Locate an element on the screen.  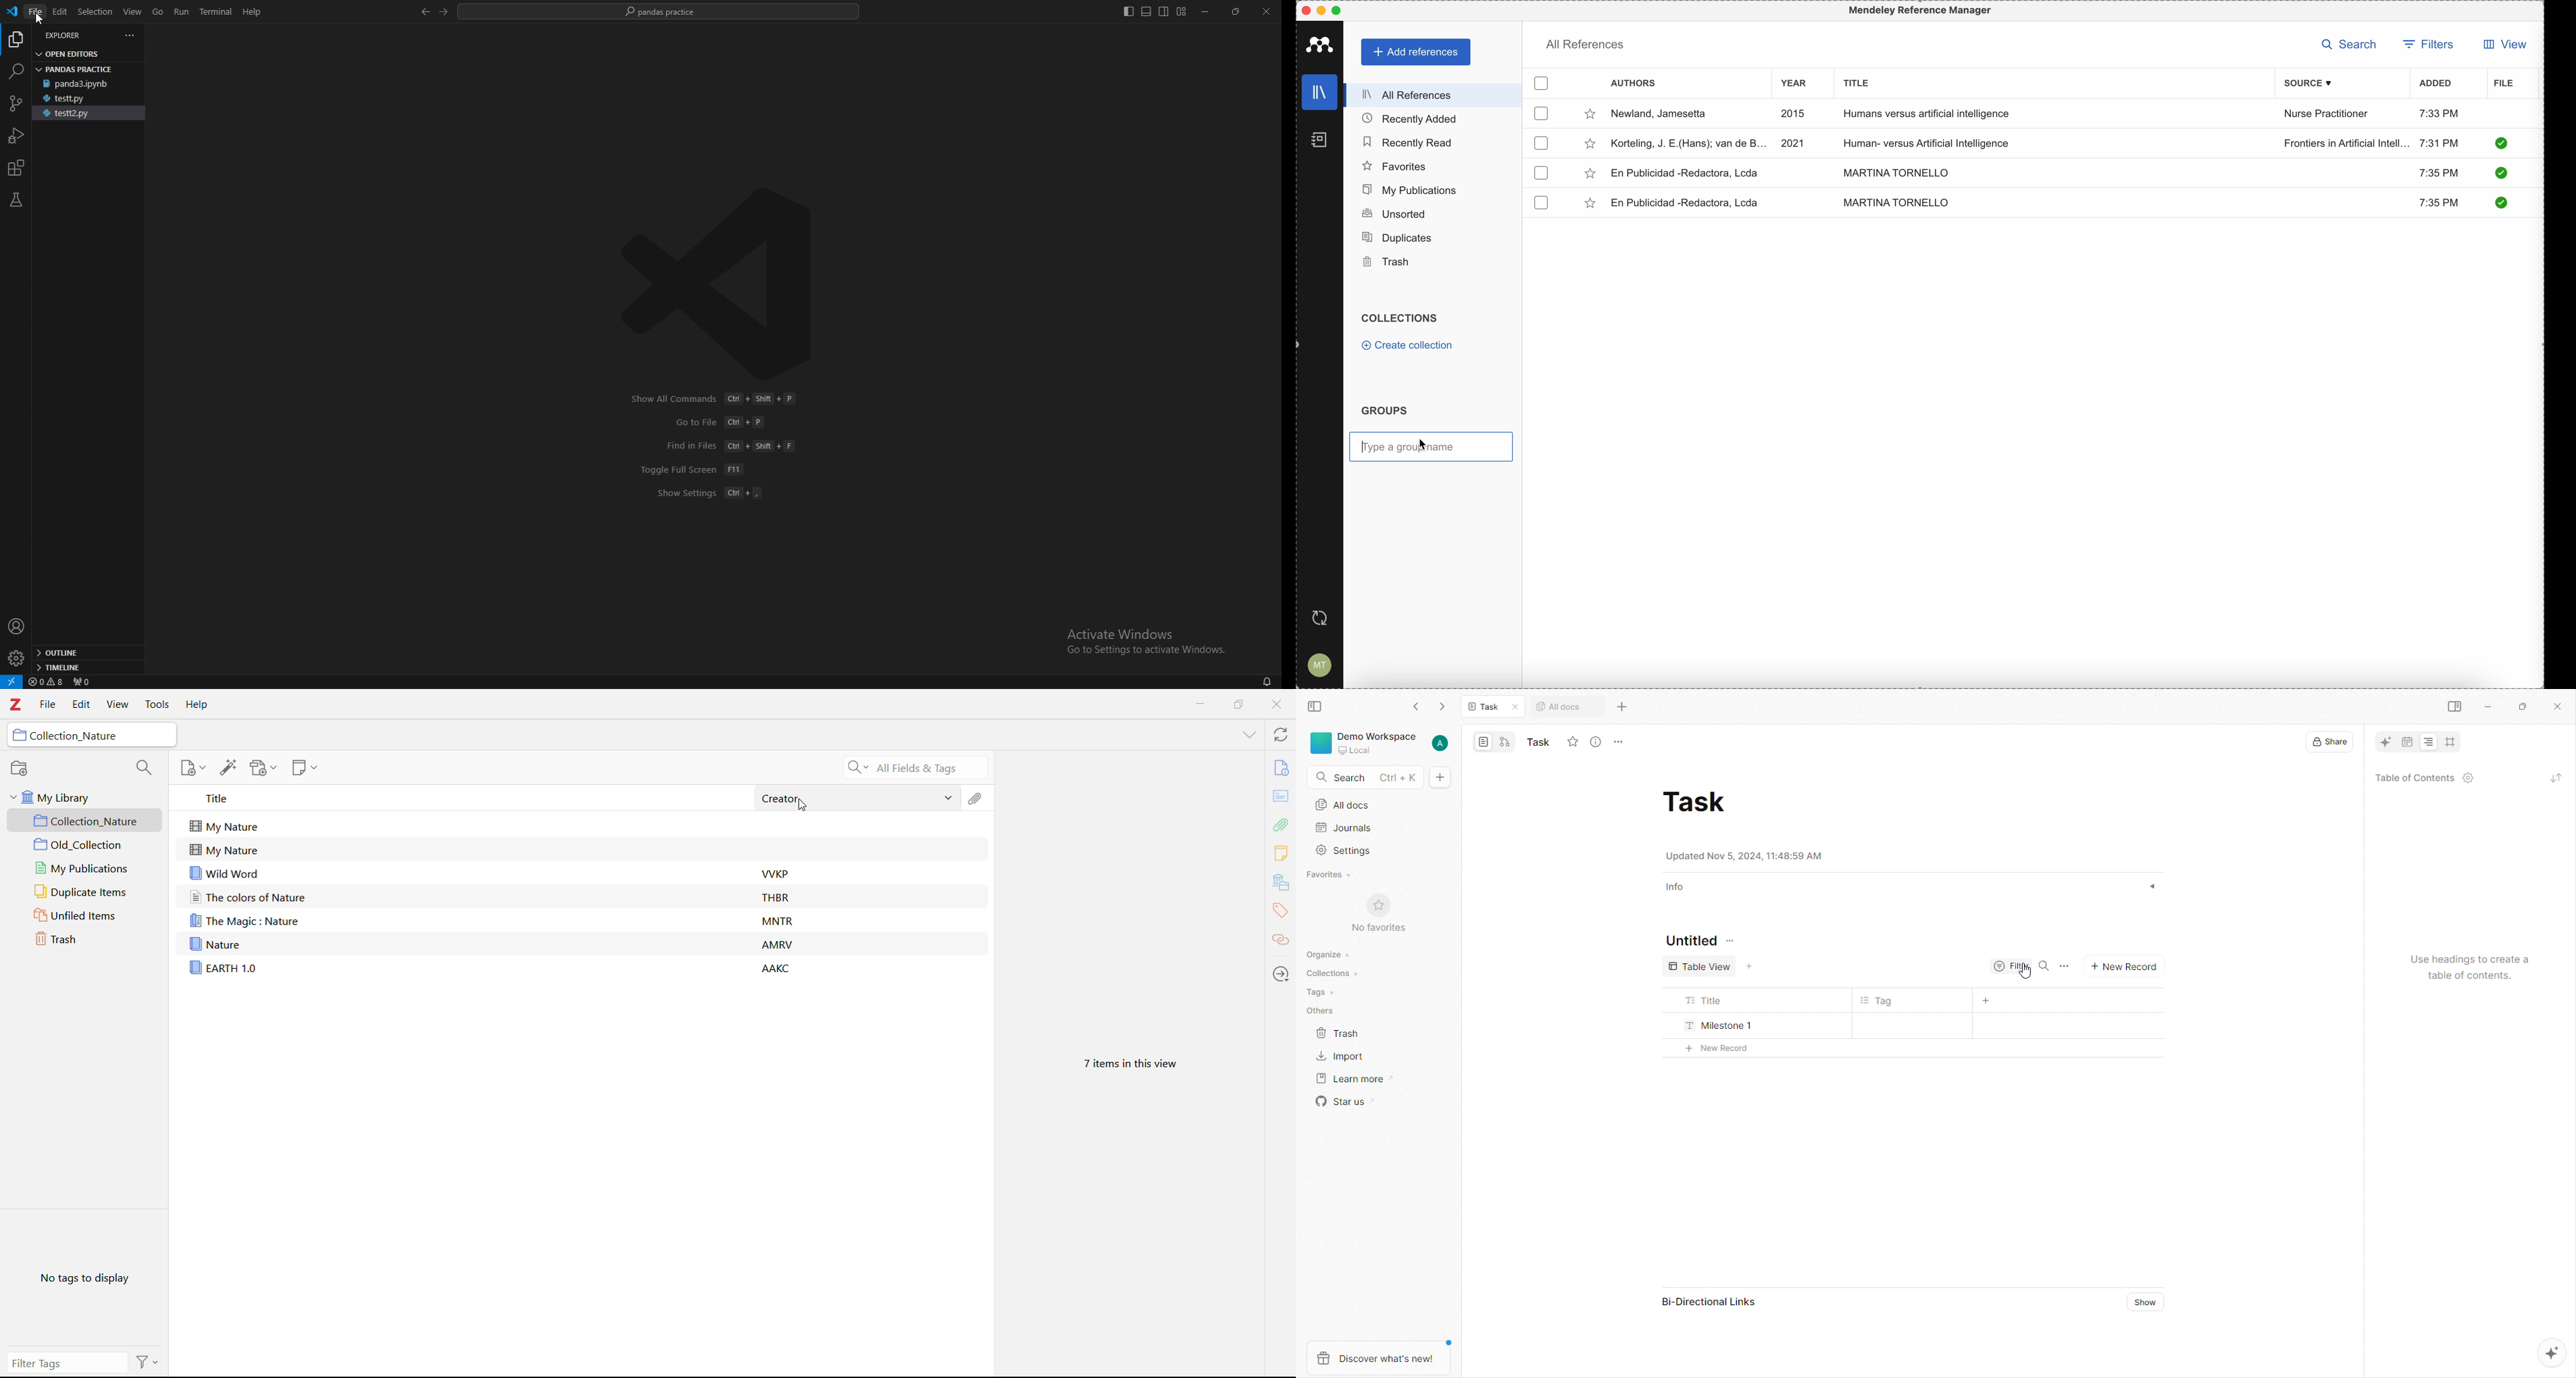
Title is located at coordinates (461, 799).